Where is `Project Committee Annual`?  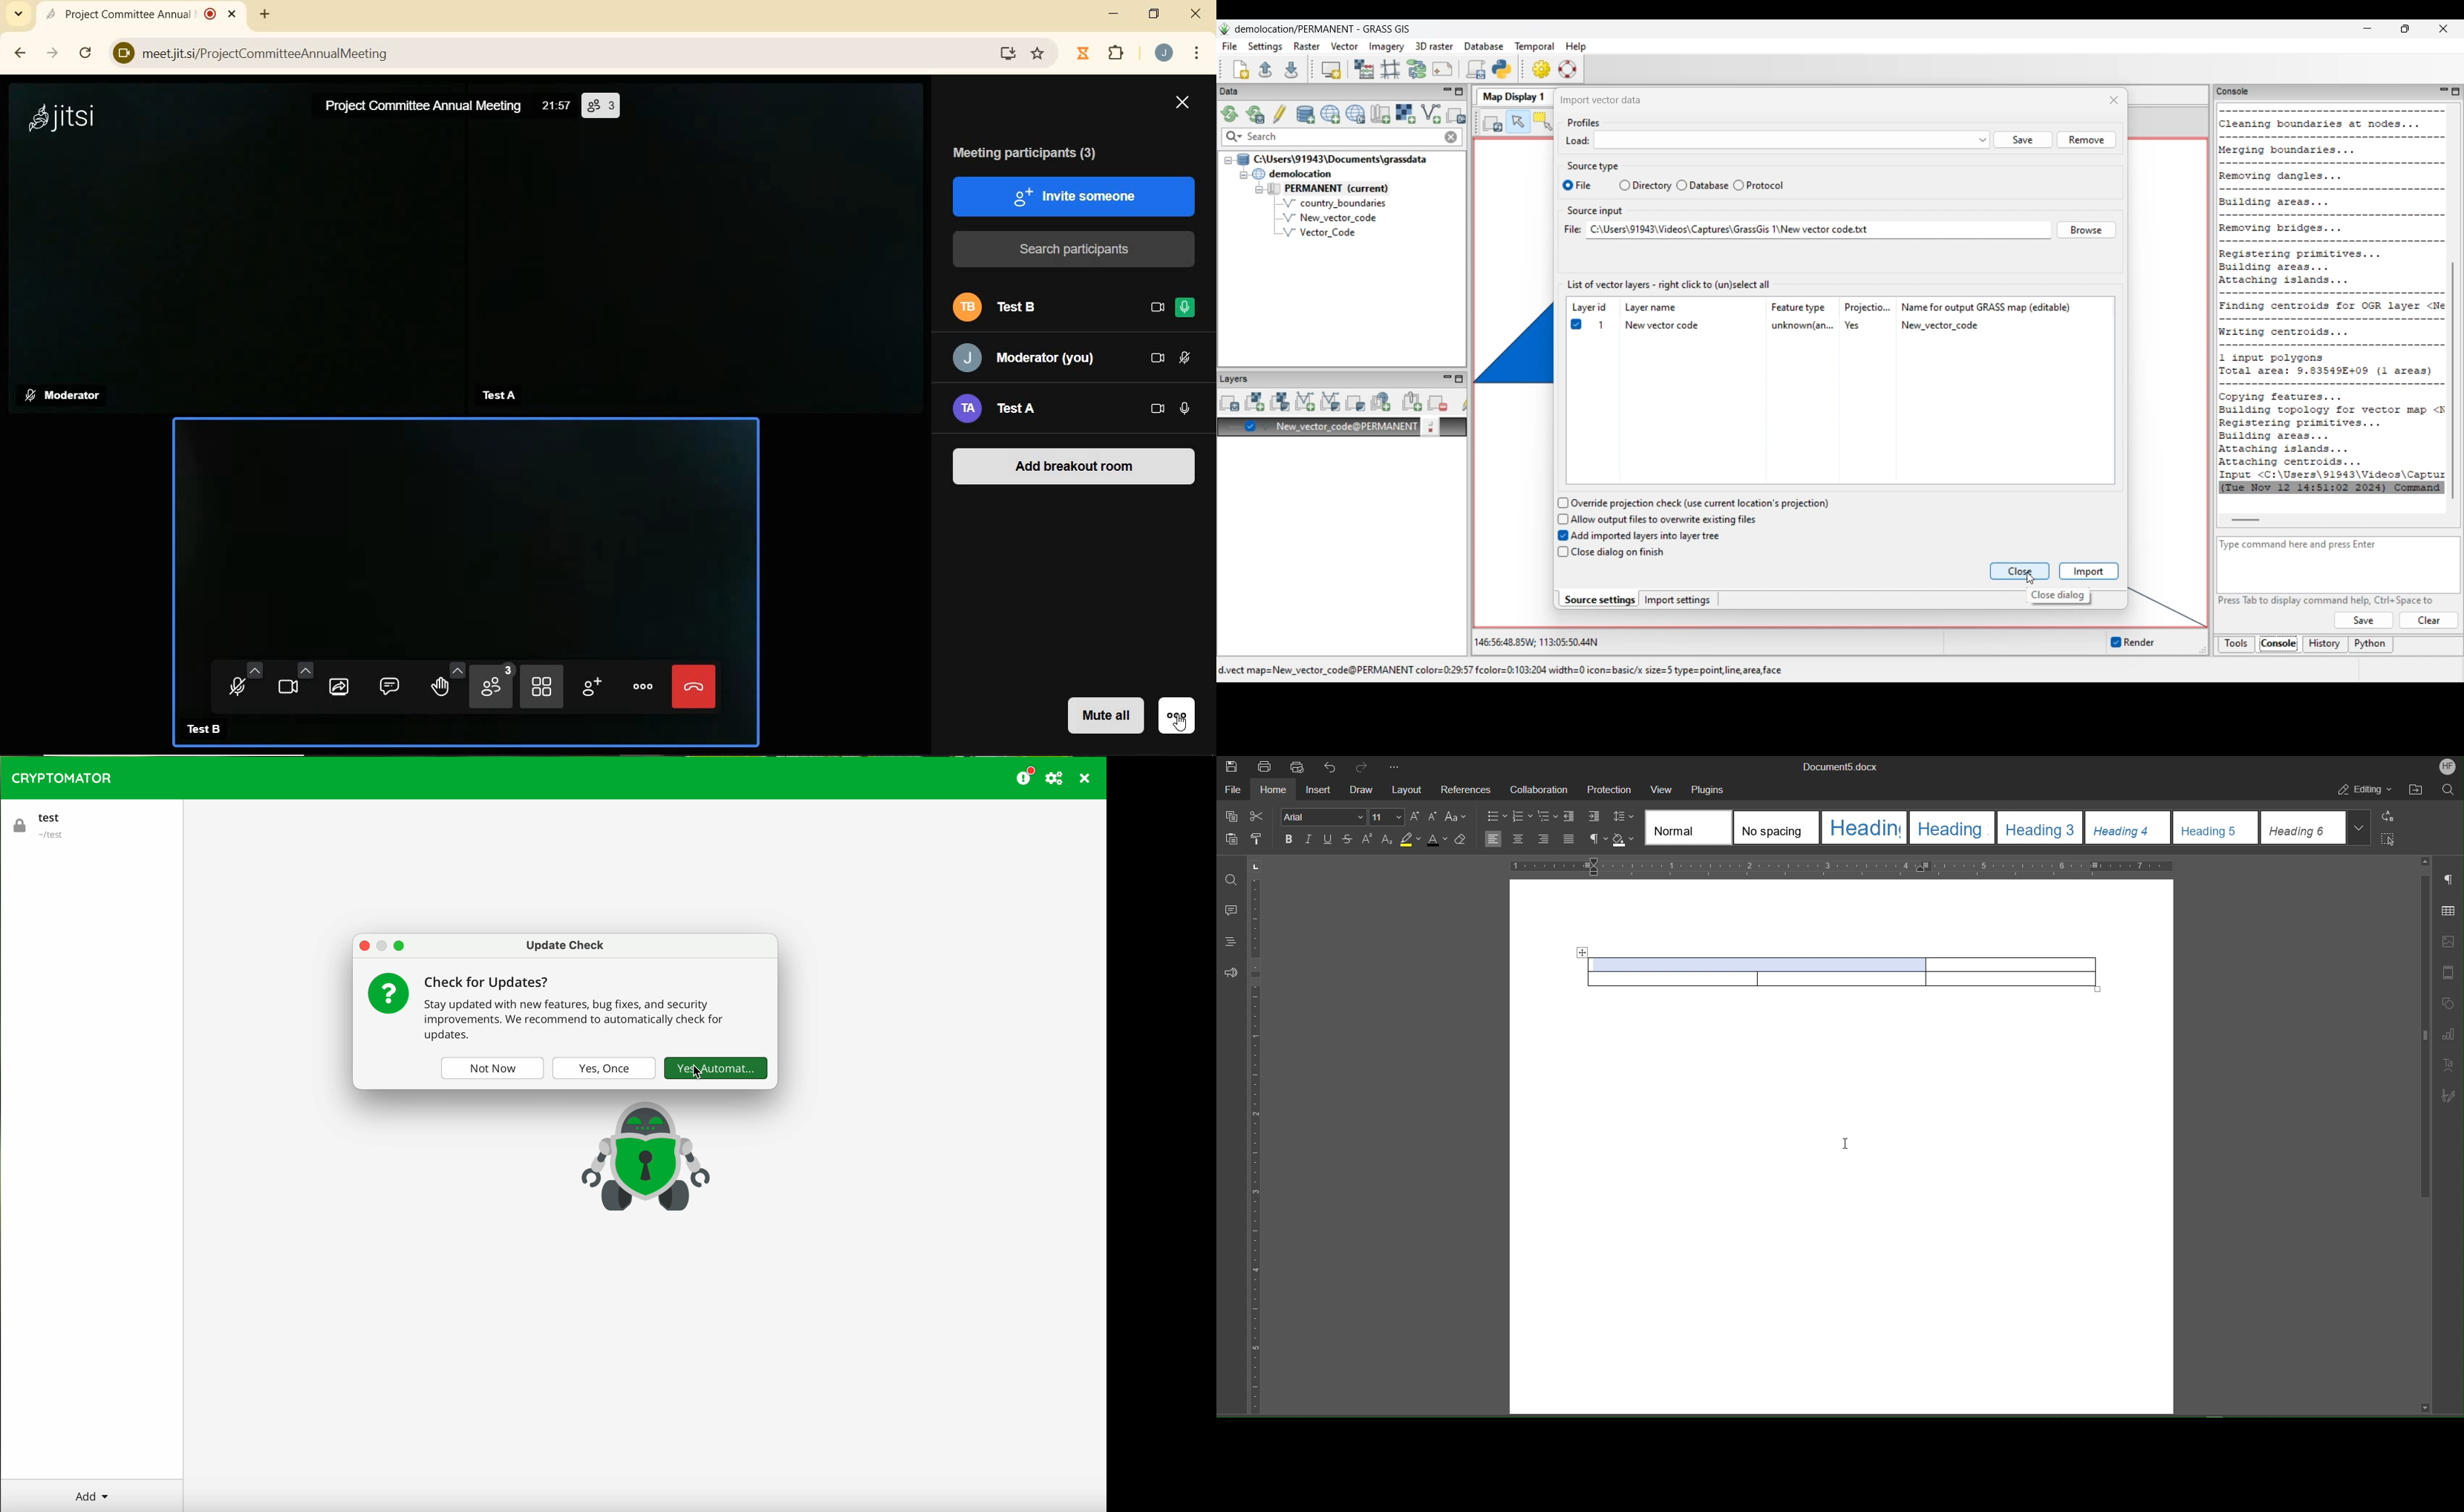
Project Committee Annual is located at coordinates (147, 15).